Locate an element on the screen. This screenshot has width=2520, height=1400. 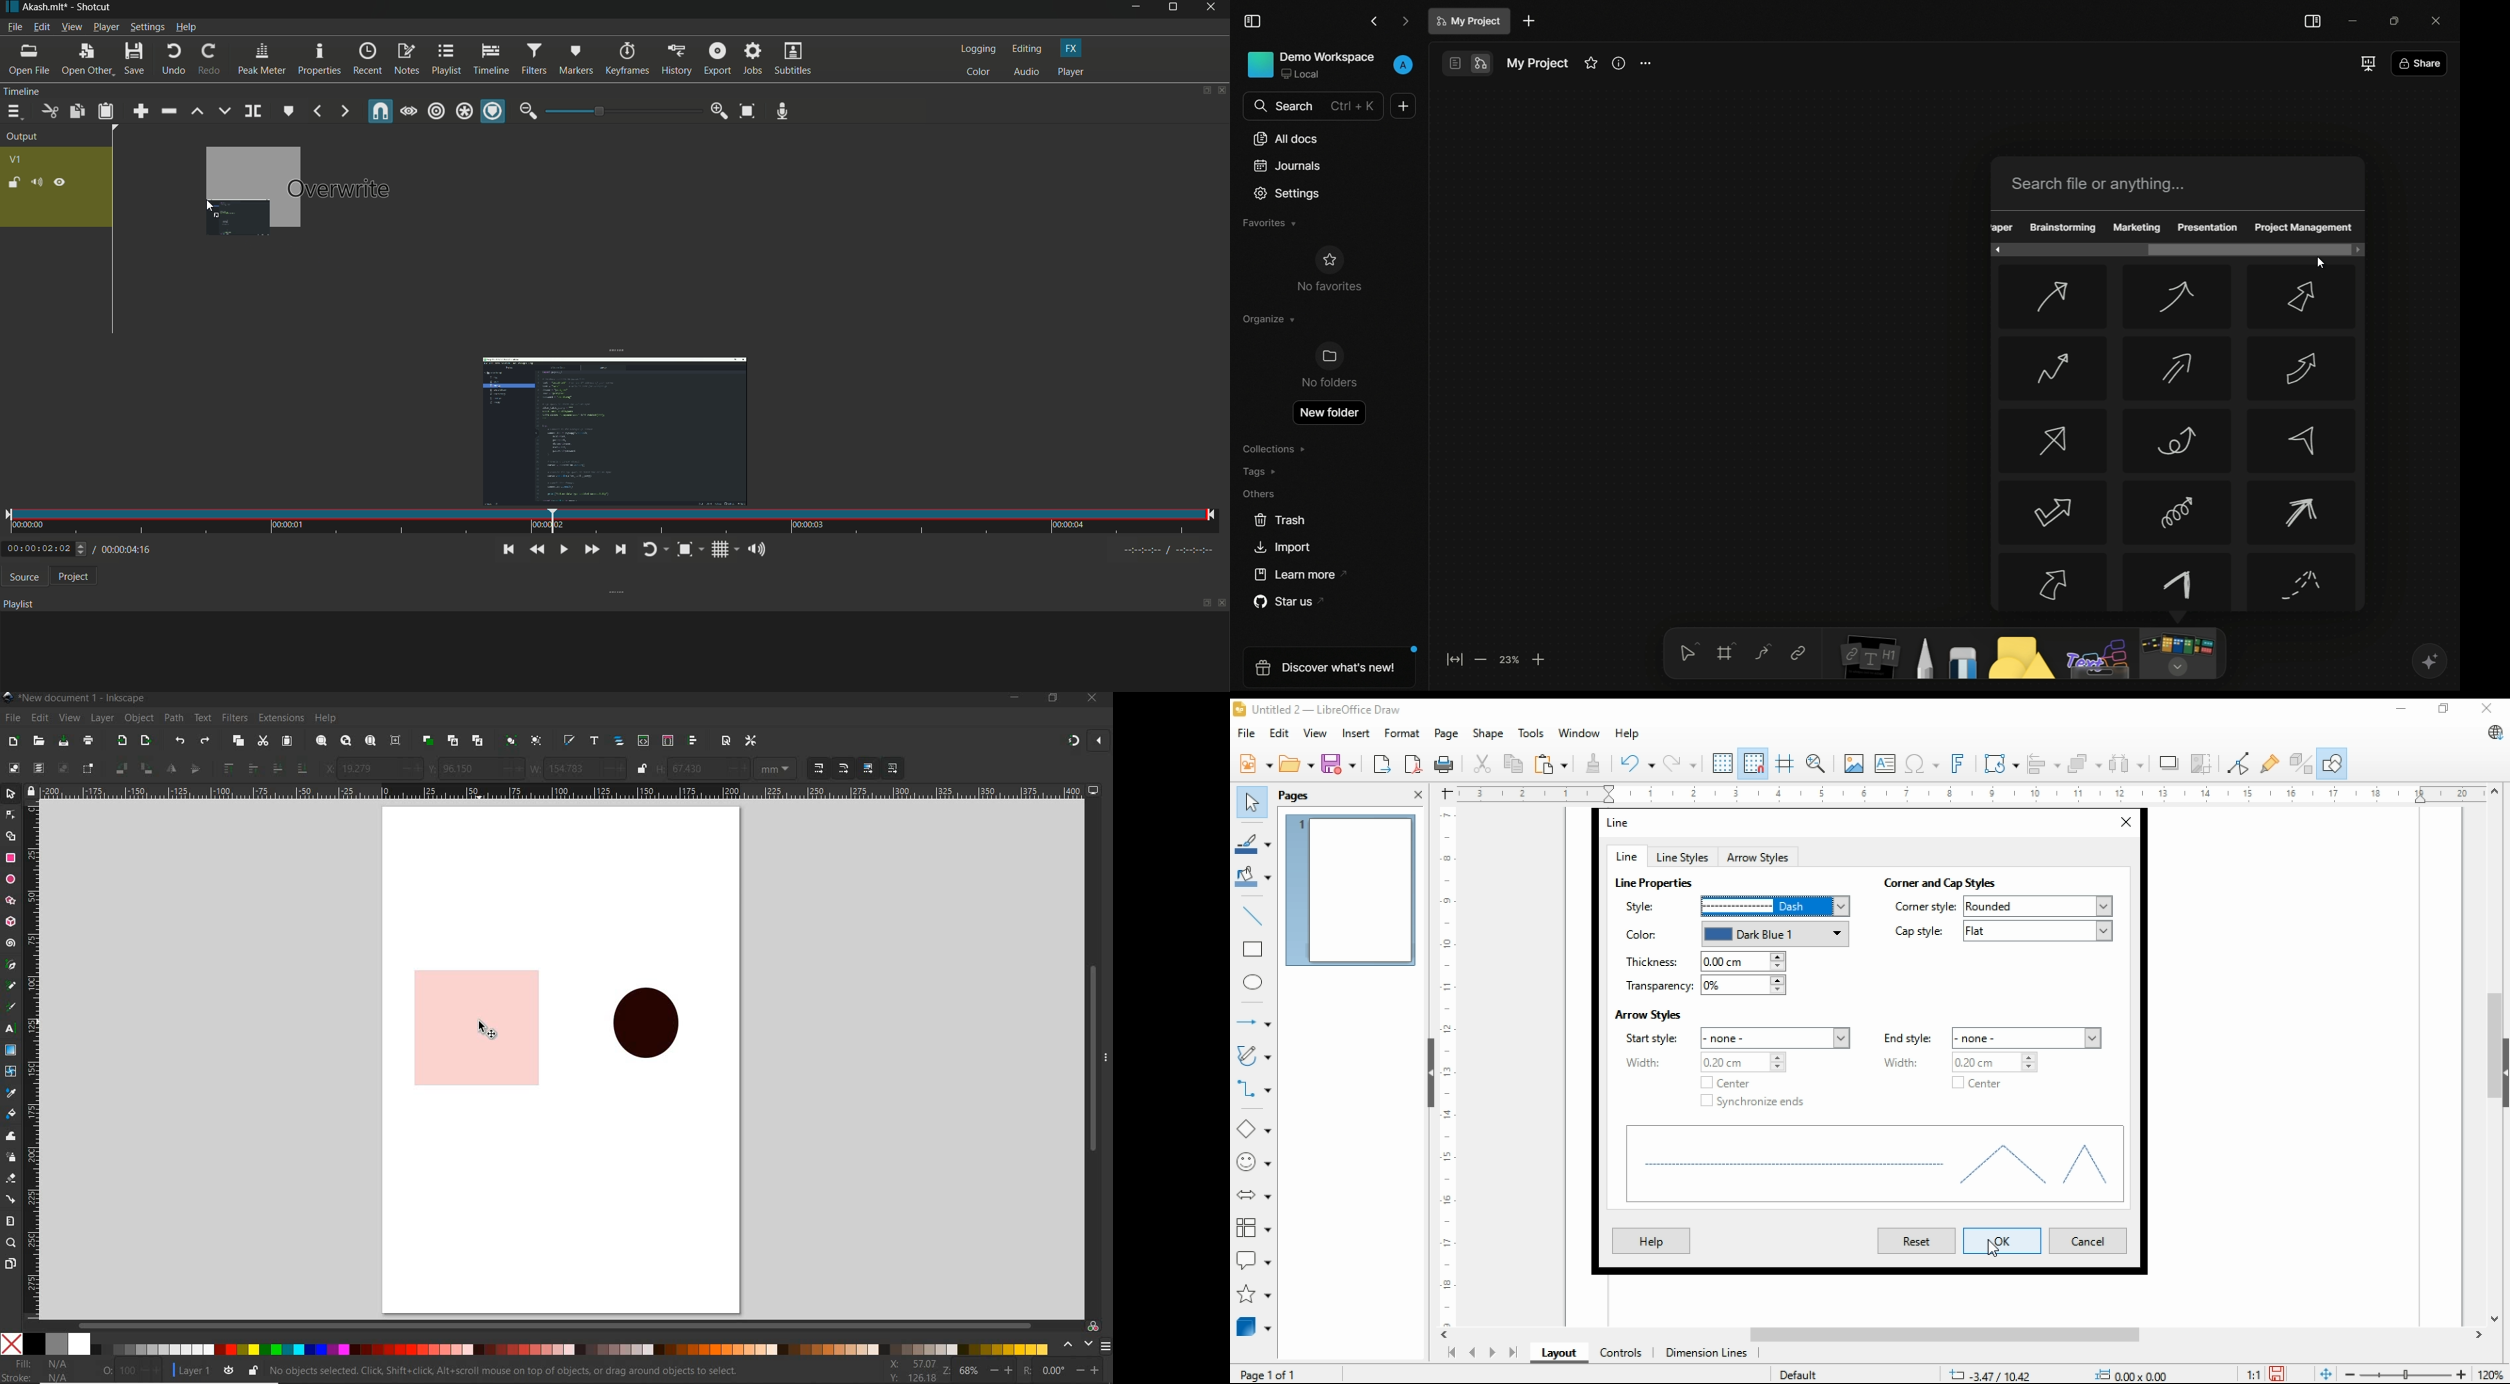
measure tool is located at coordinates (10, 1222).